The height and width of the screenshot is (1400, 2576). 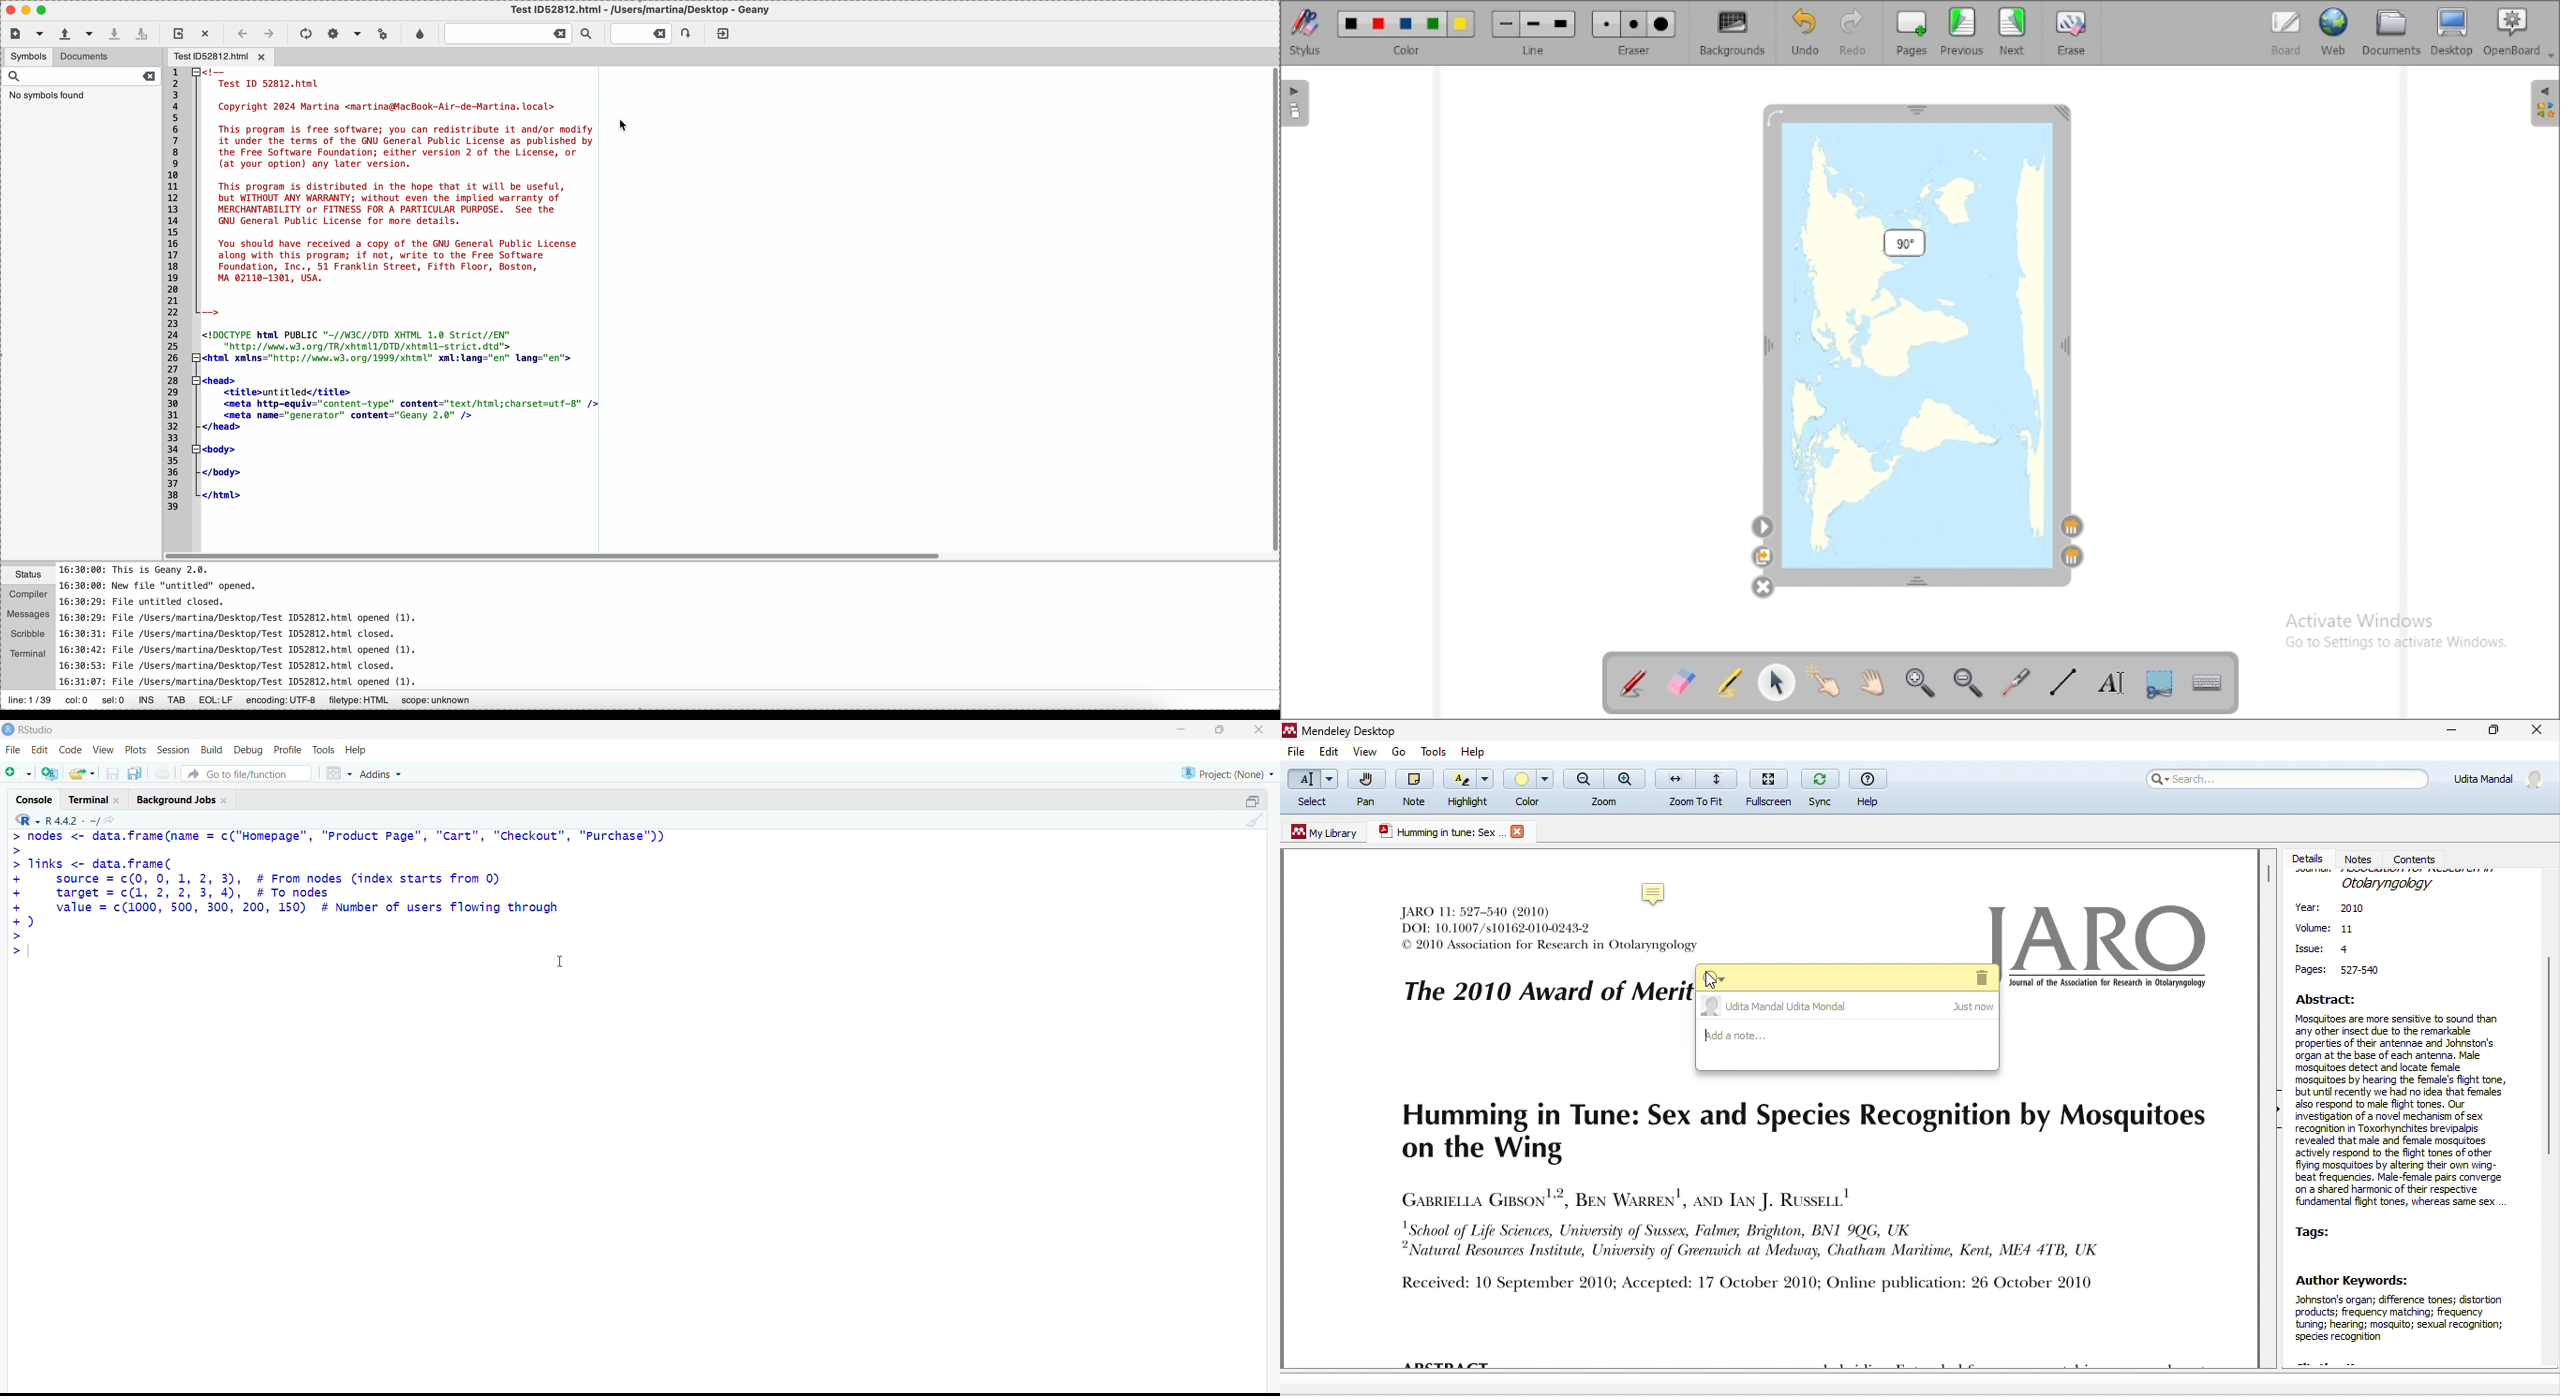 I want to click on file, so click(x=13, y=747).